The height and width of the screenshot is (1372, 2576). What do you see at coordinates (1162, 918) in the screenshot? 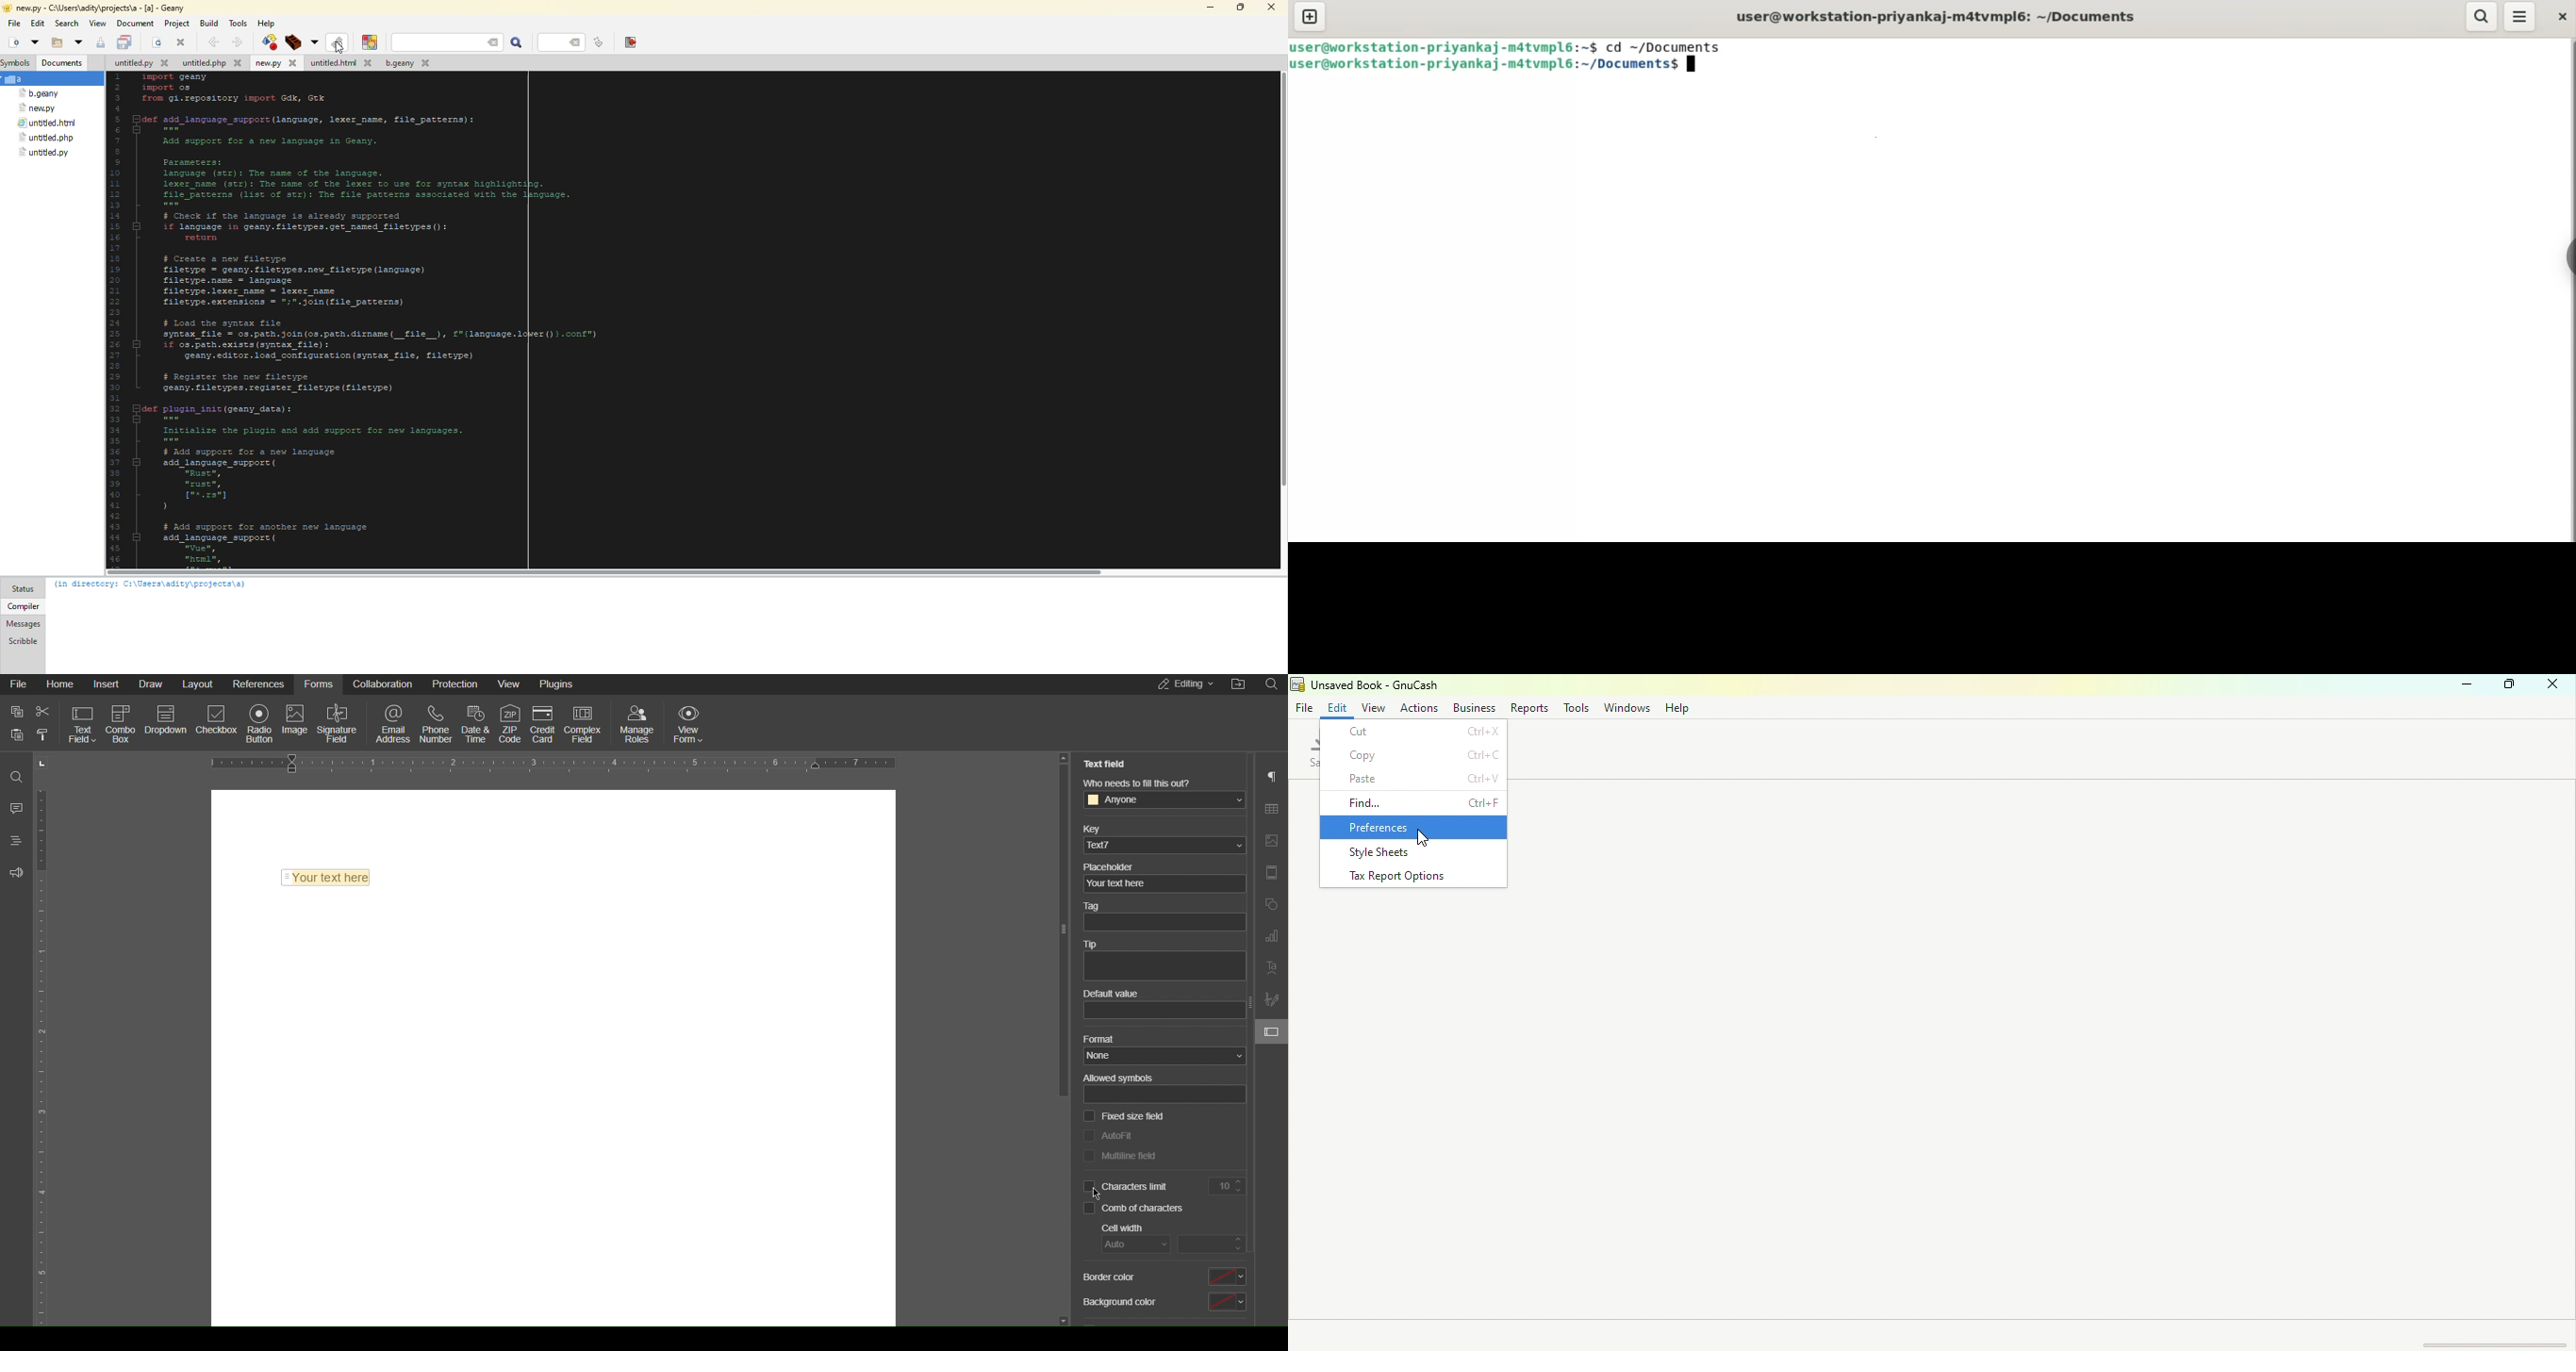
I see `Tag` at bounding box center [1162, 918].